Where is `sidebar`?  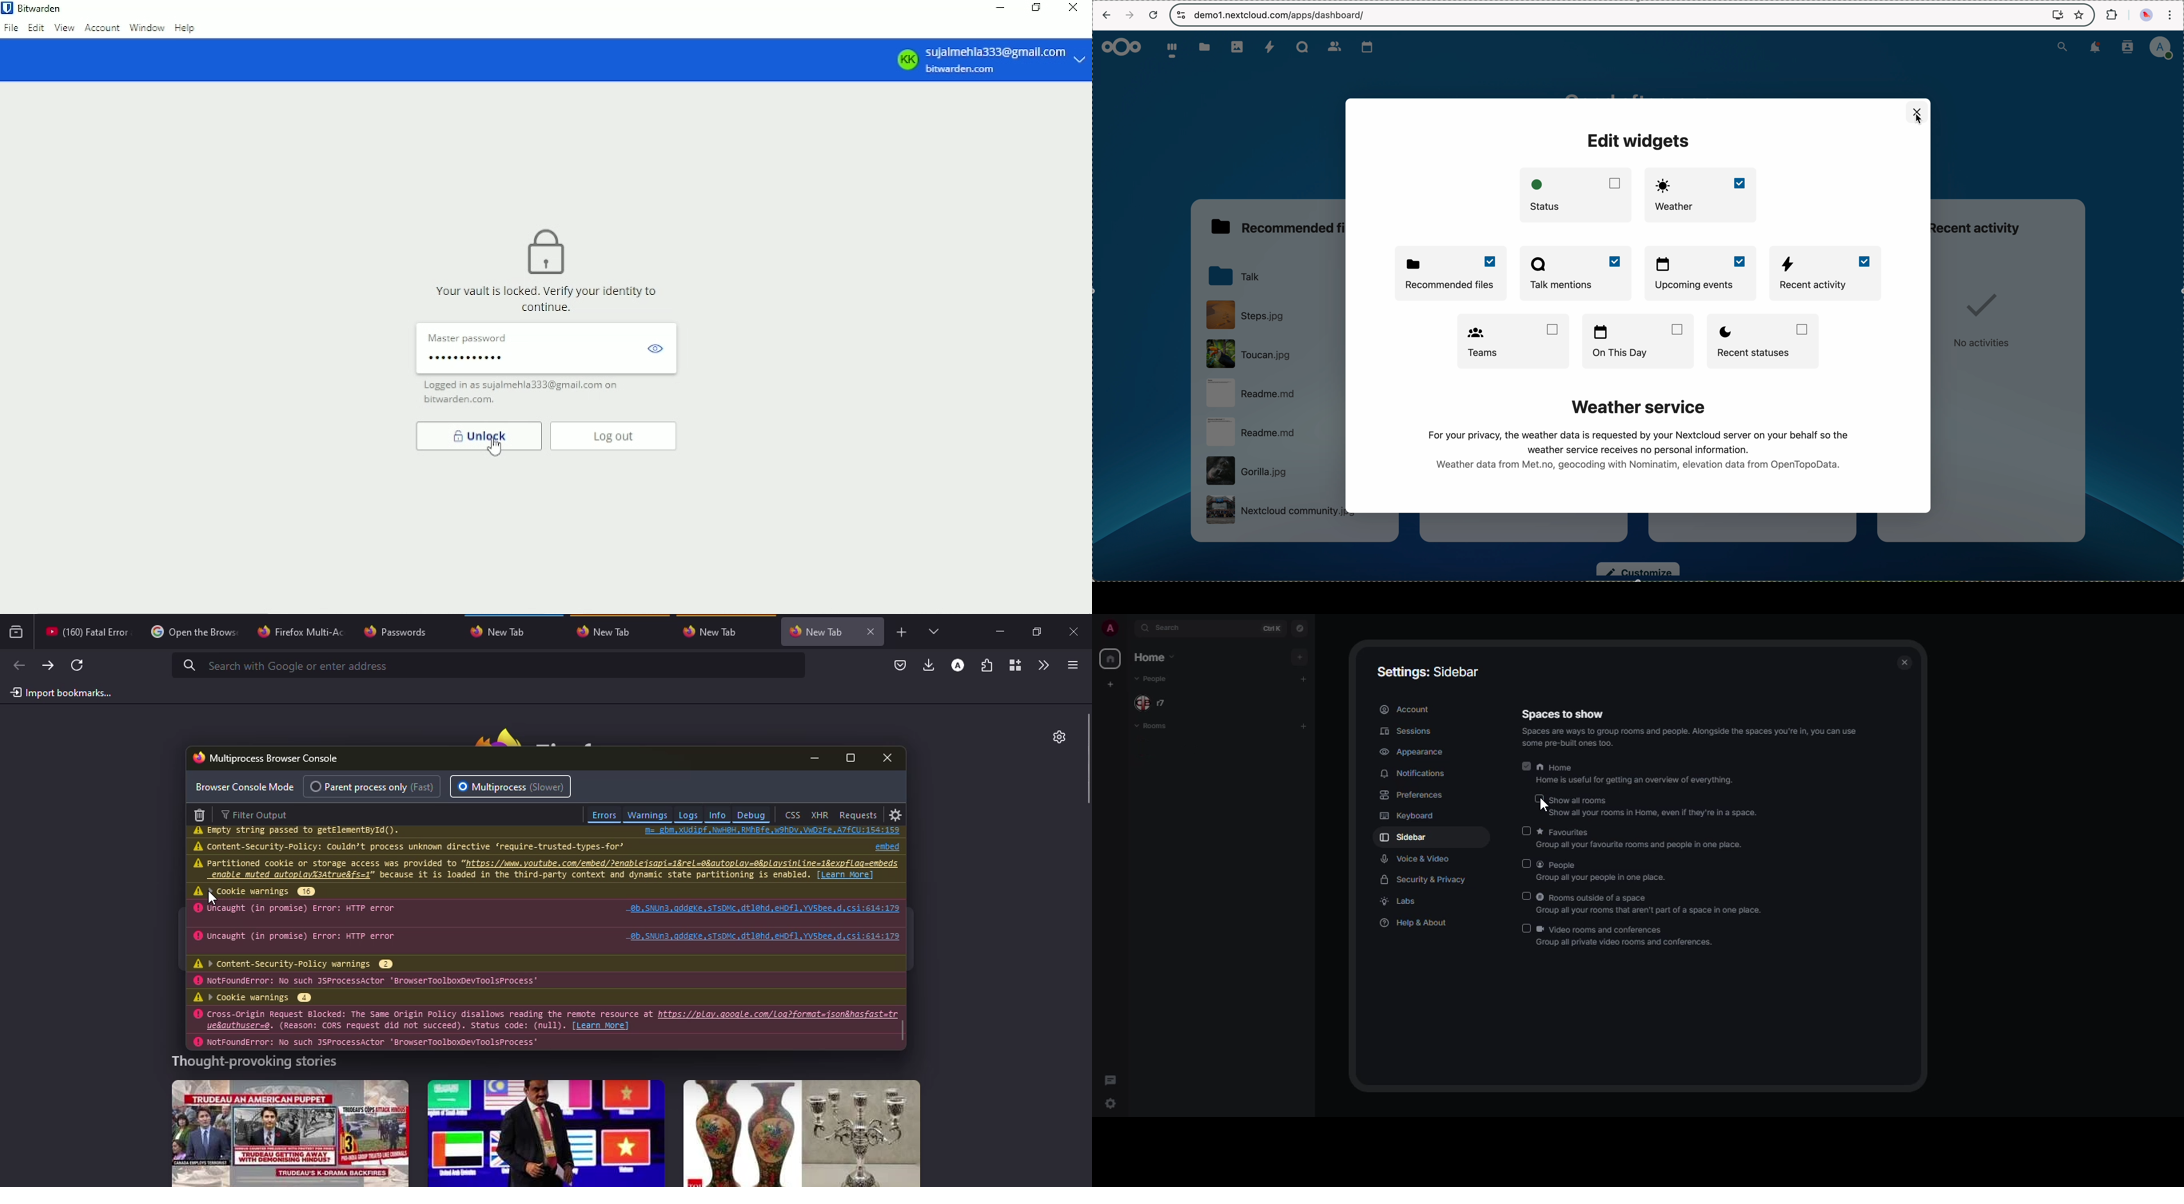
sidebar is located at coordinates (1406, 839).